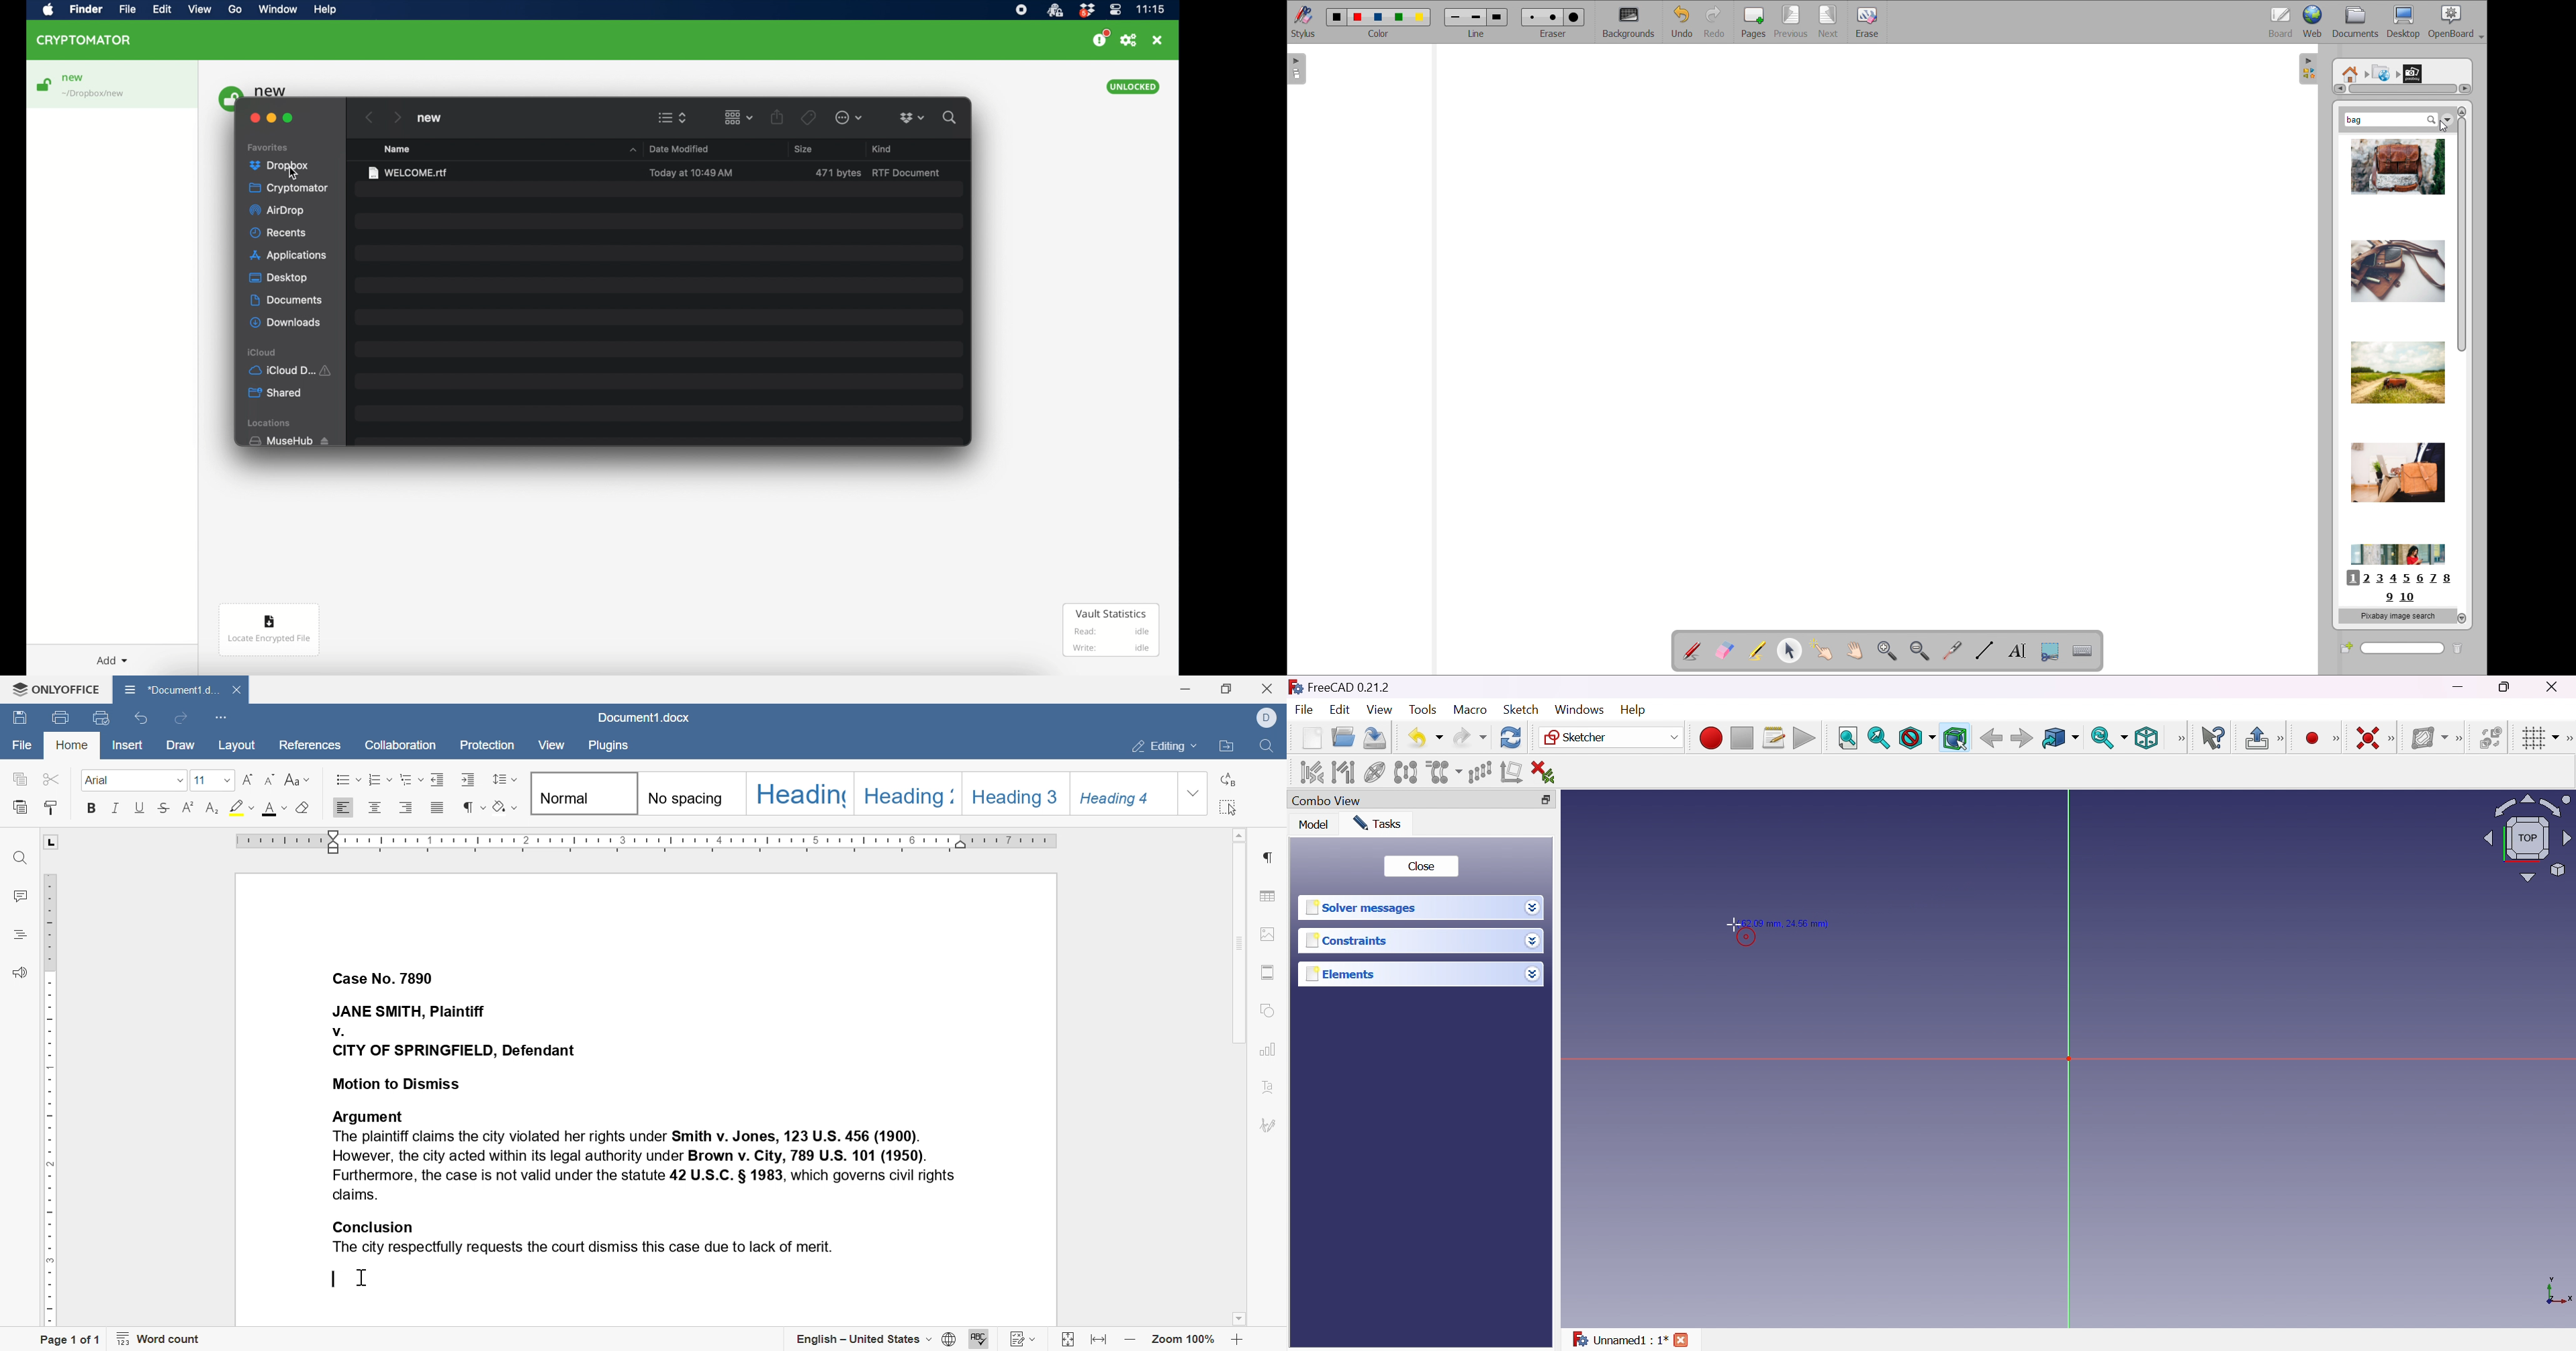  What do you see at coordinates (2083, 651) in the screenshot?
I see `virtual keyboard` at bounding box center [2083, 651].